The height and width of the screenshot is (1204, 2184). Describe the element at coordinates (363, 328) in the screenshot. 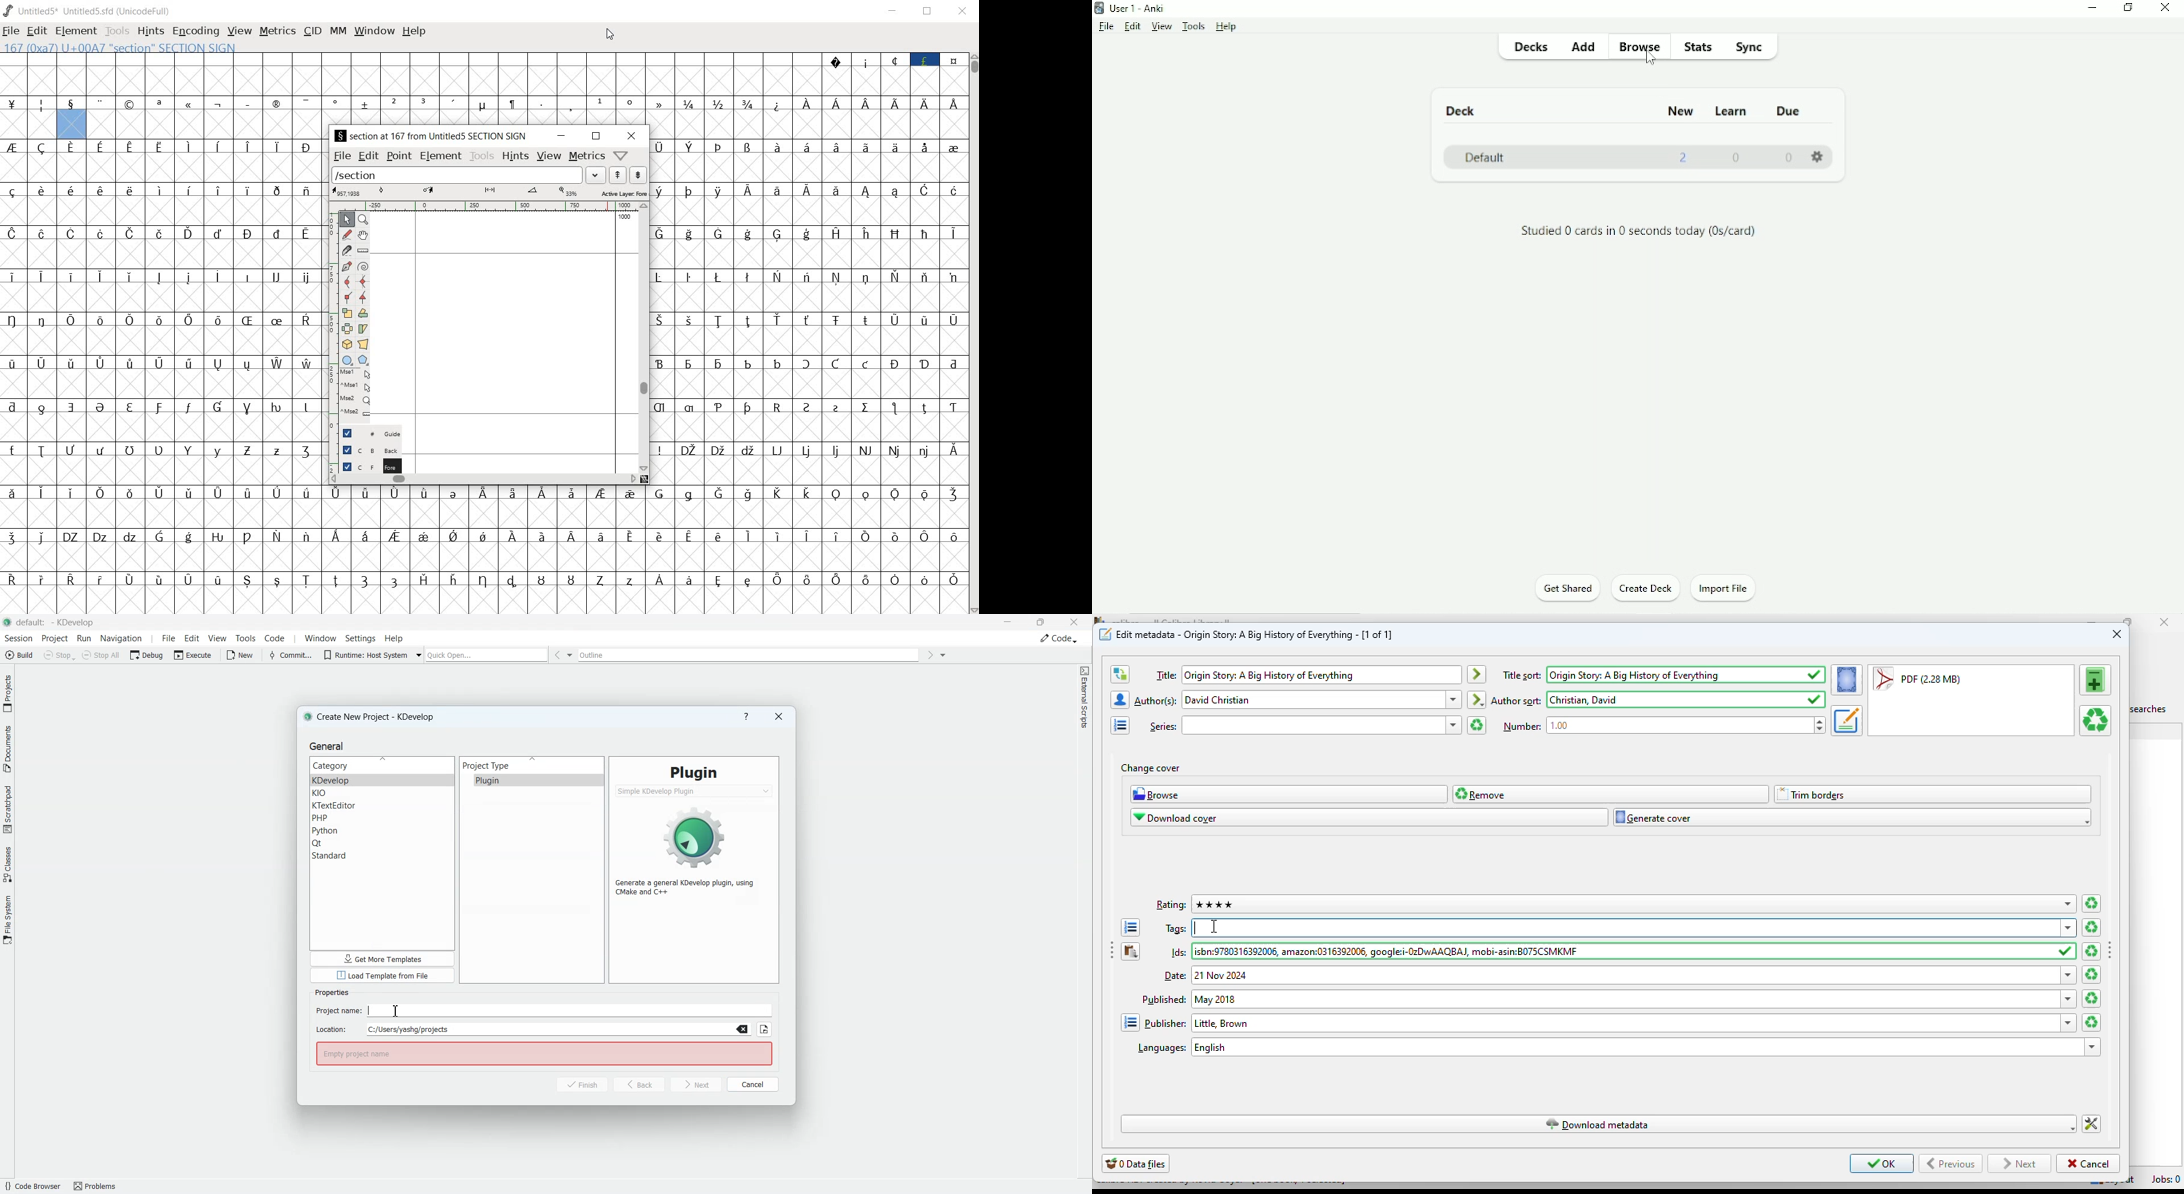

I see `skew the selection` at that location.